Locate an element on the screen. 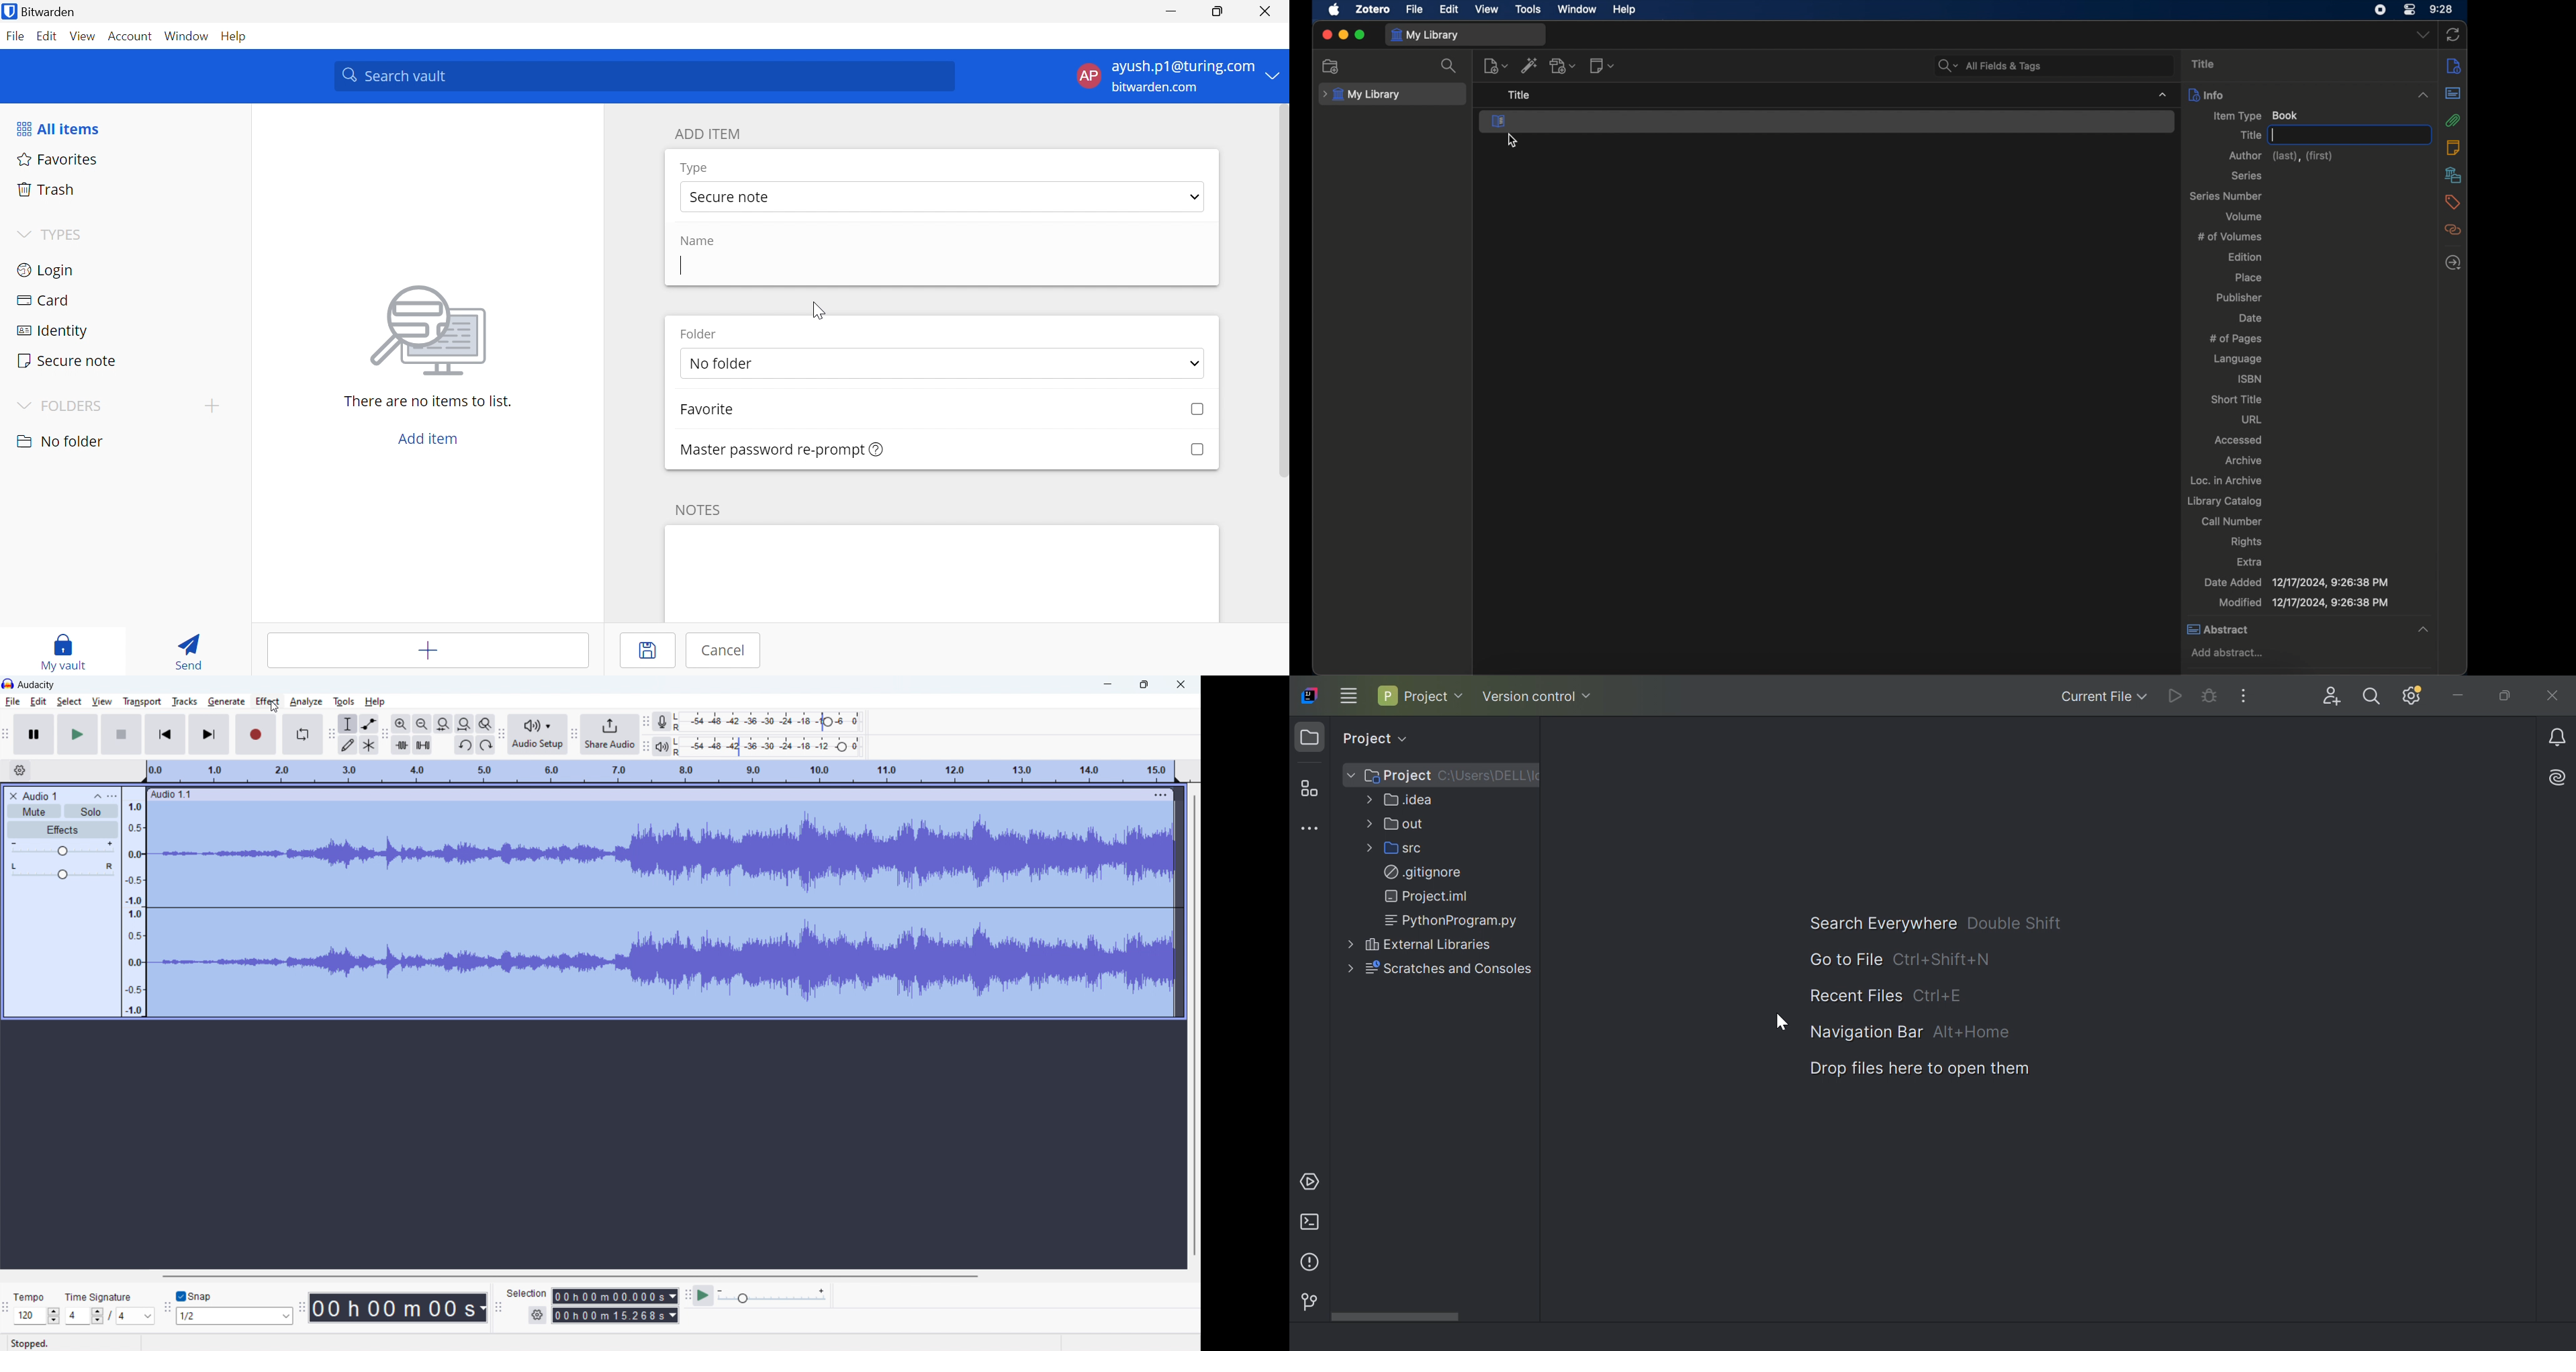  Tempo is located at coordinates (33, 1293).